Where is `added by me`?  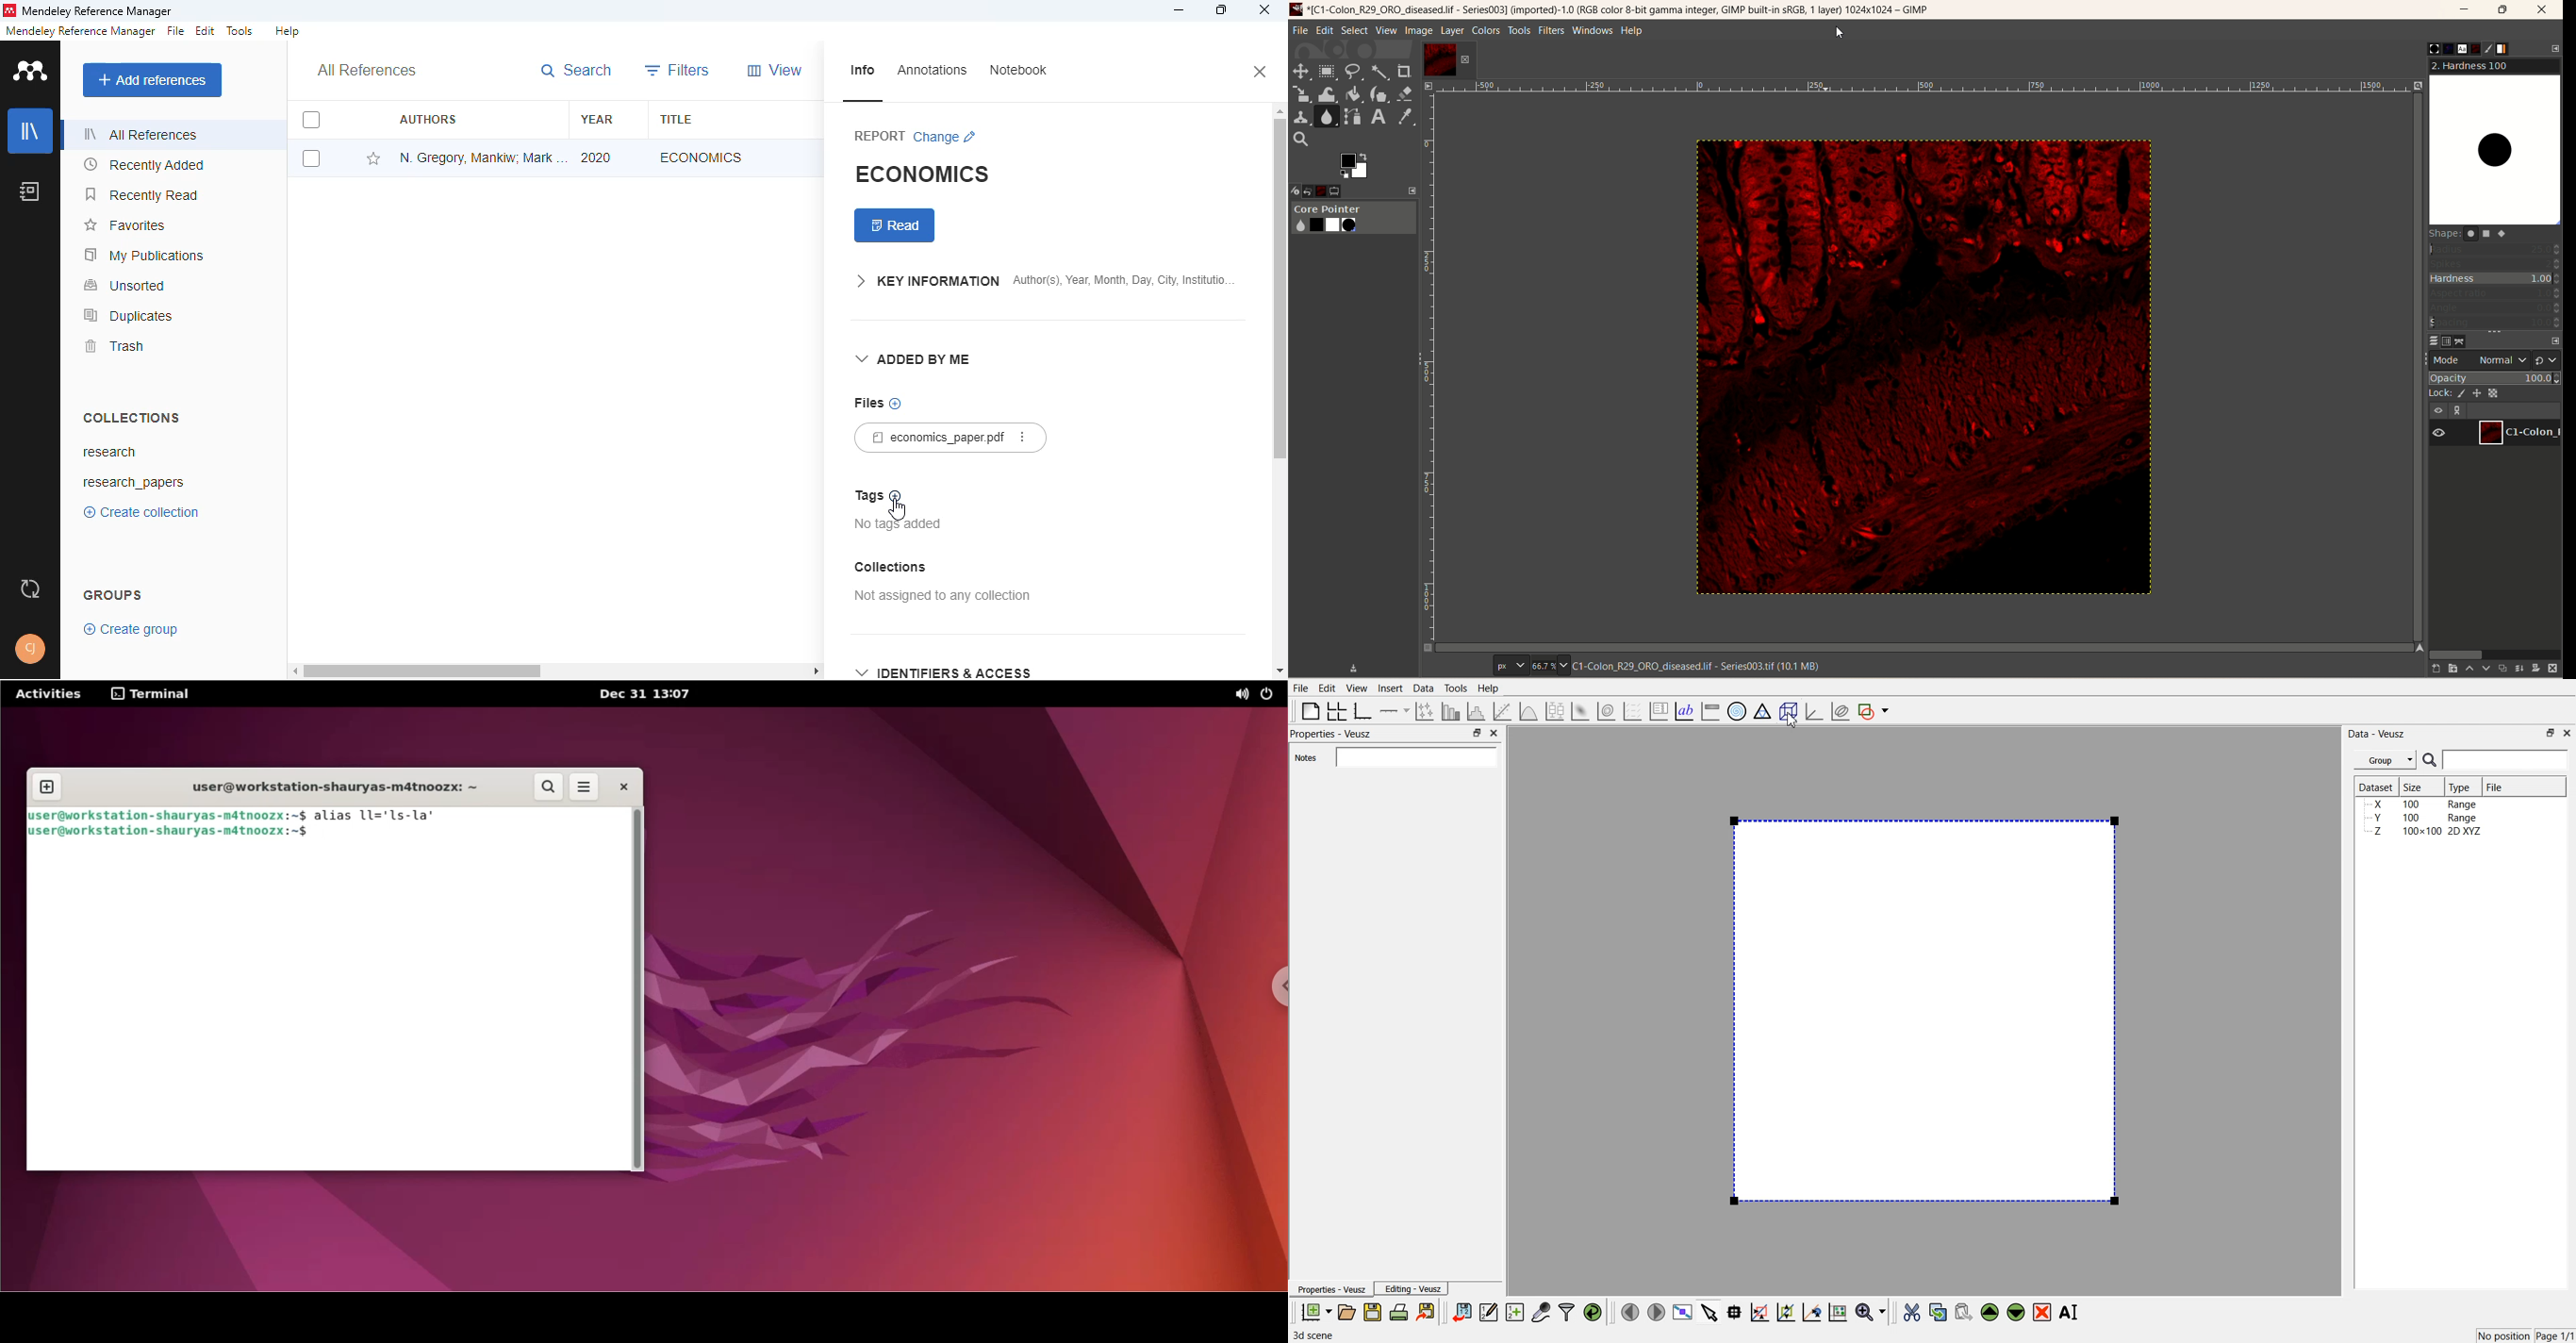
added by me is located at coordinates (914, 360).